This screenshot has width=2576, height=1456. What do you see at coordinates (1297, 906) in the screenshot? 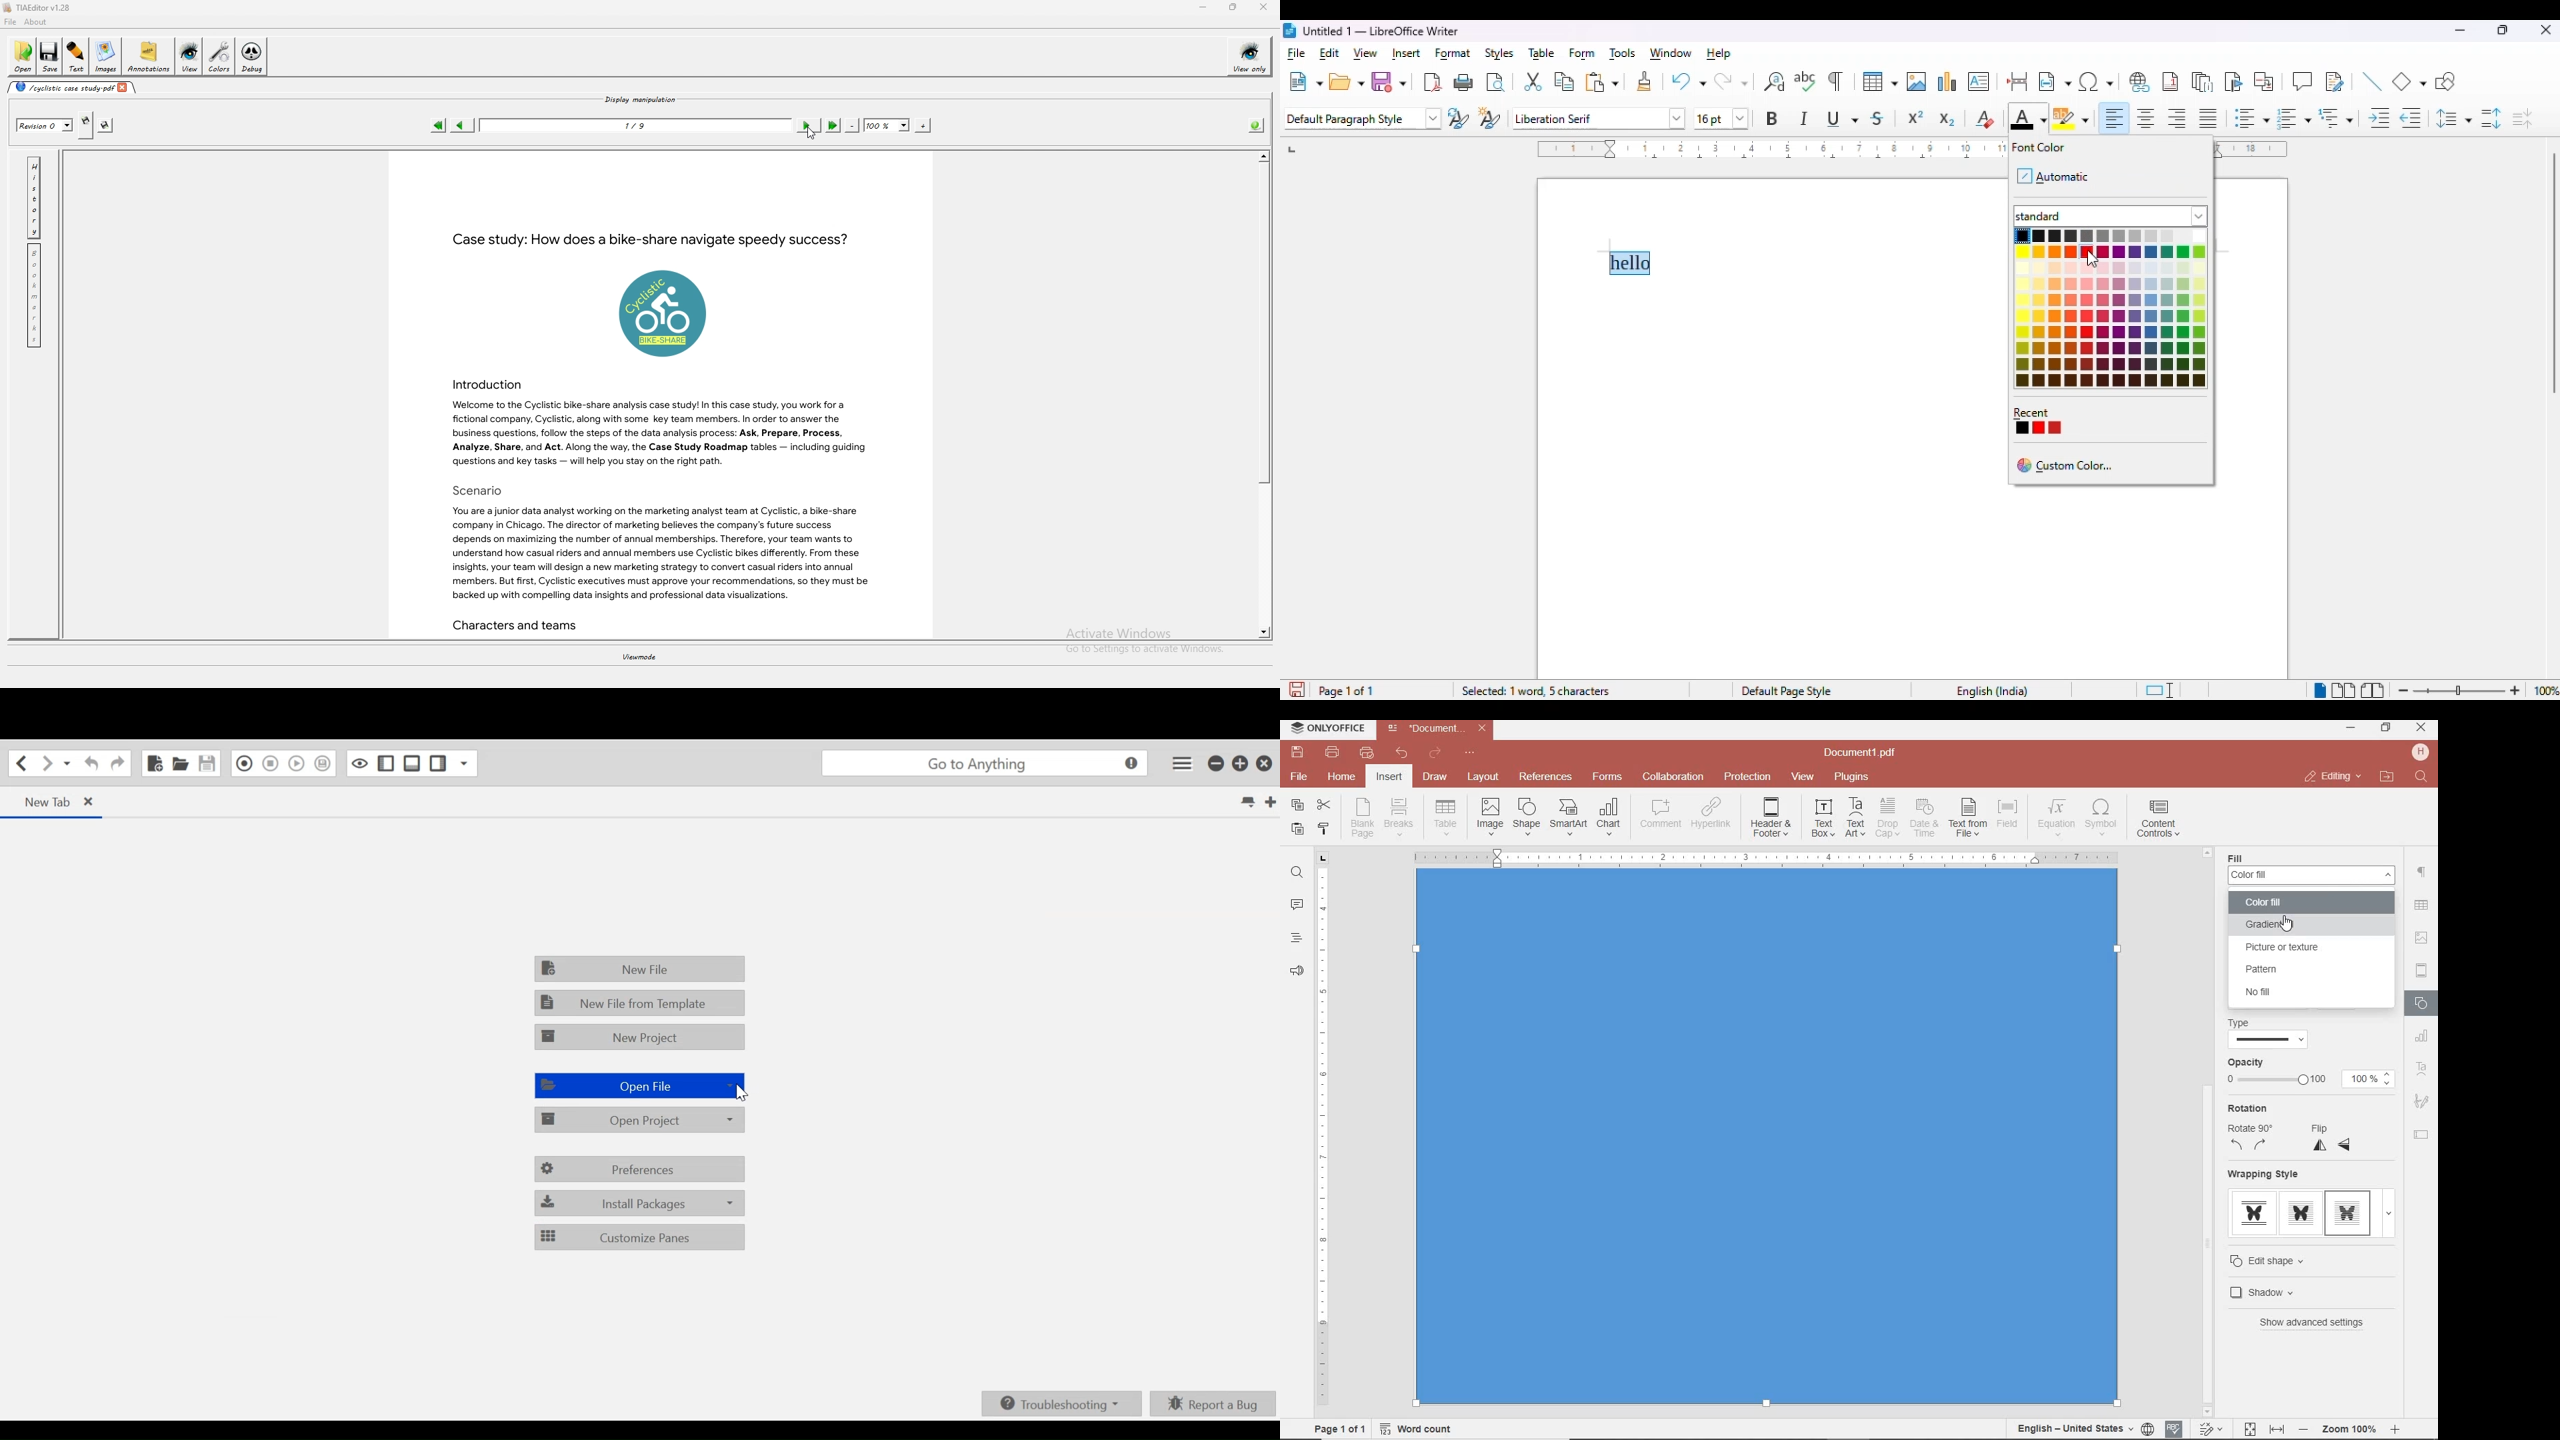
I see `comments` at bounding box center [1297, 906].